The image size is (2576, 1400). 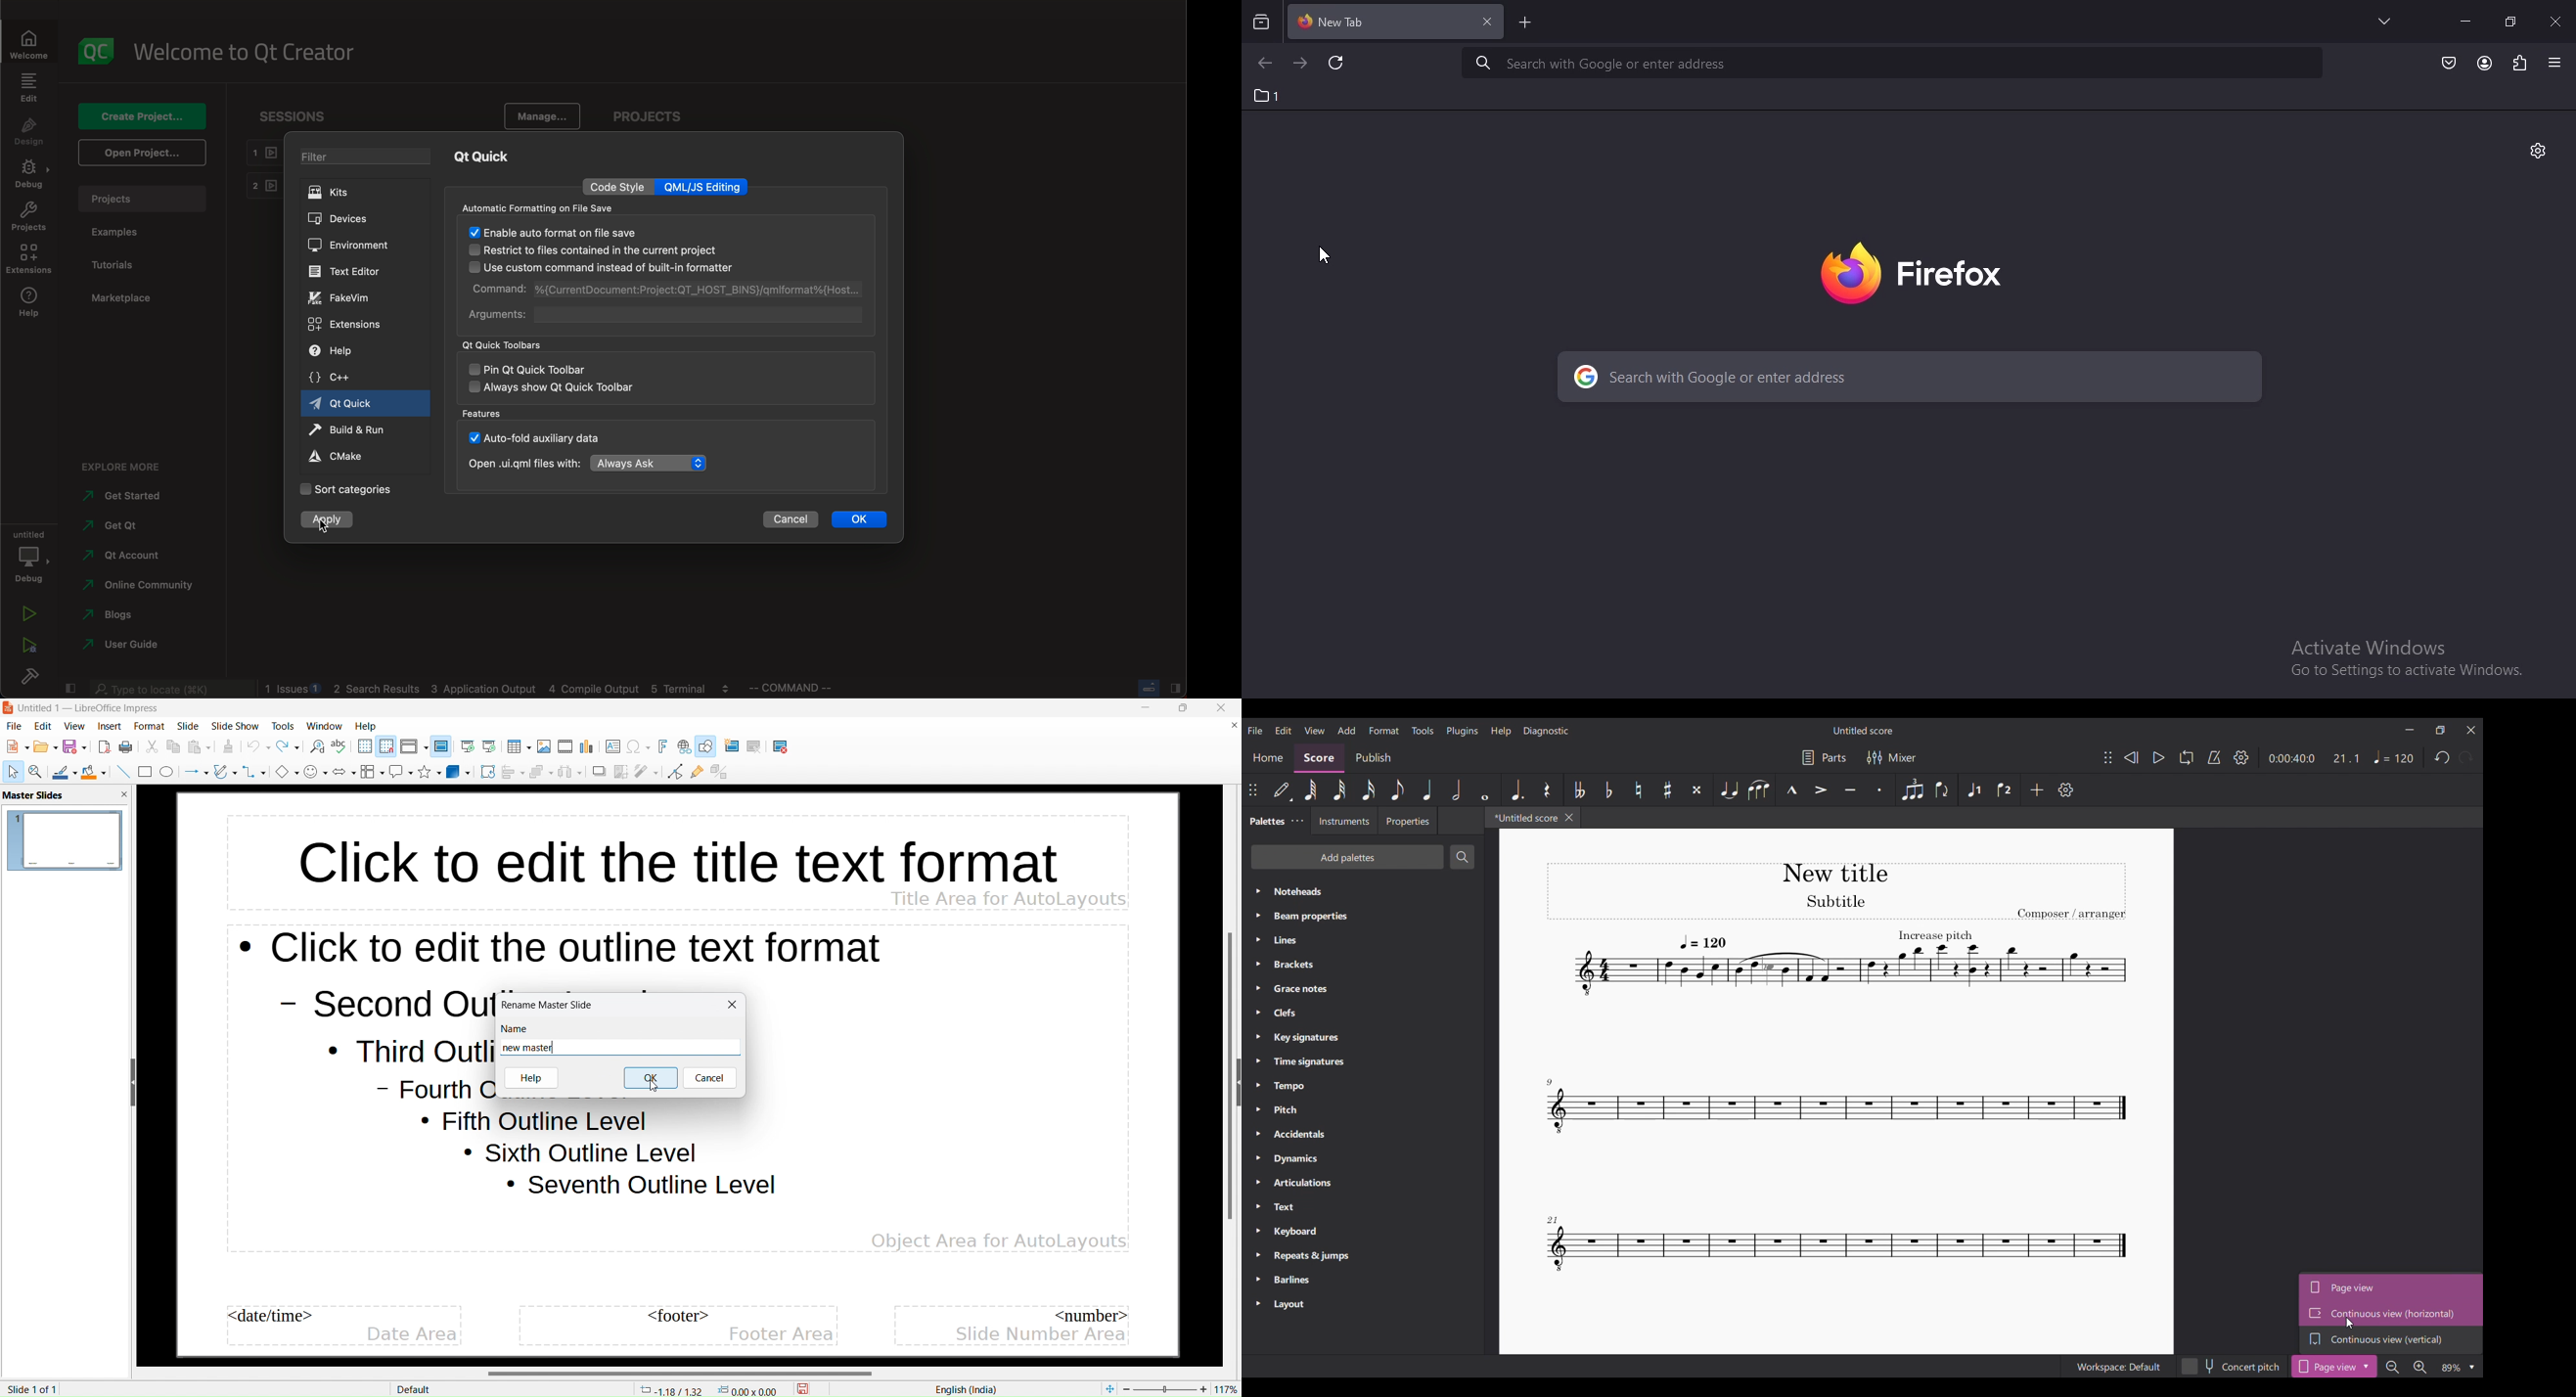 I want to click on Format menu, so click(x=1383, y=730).